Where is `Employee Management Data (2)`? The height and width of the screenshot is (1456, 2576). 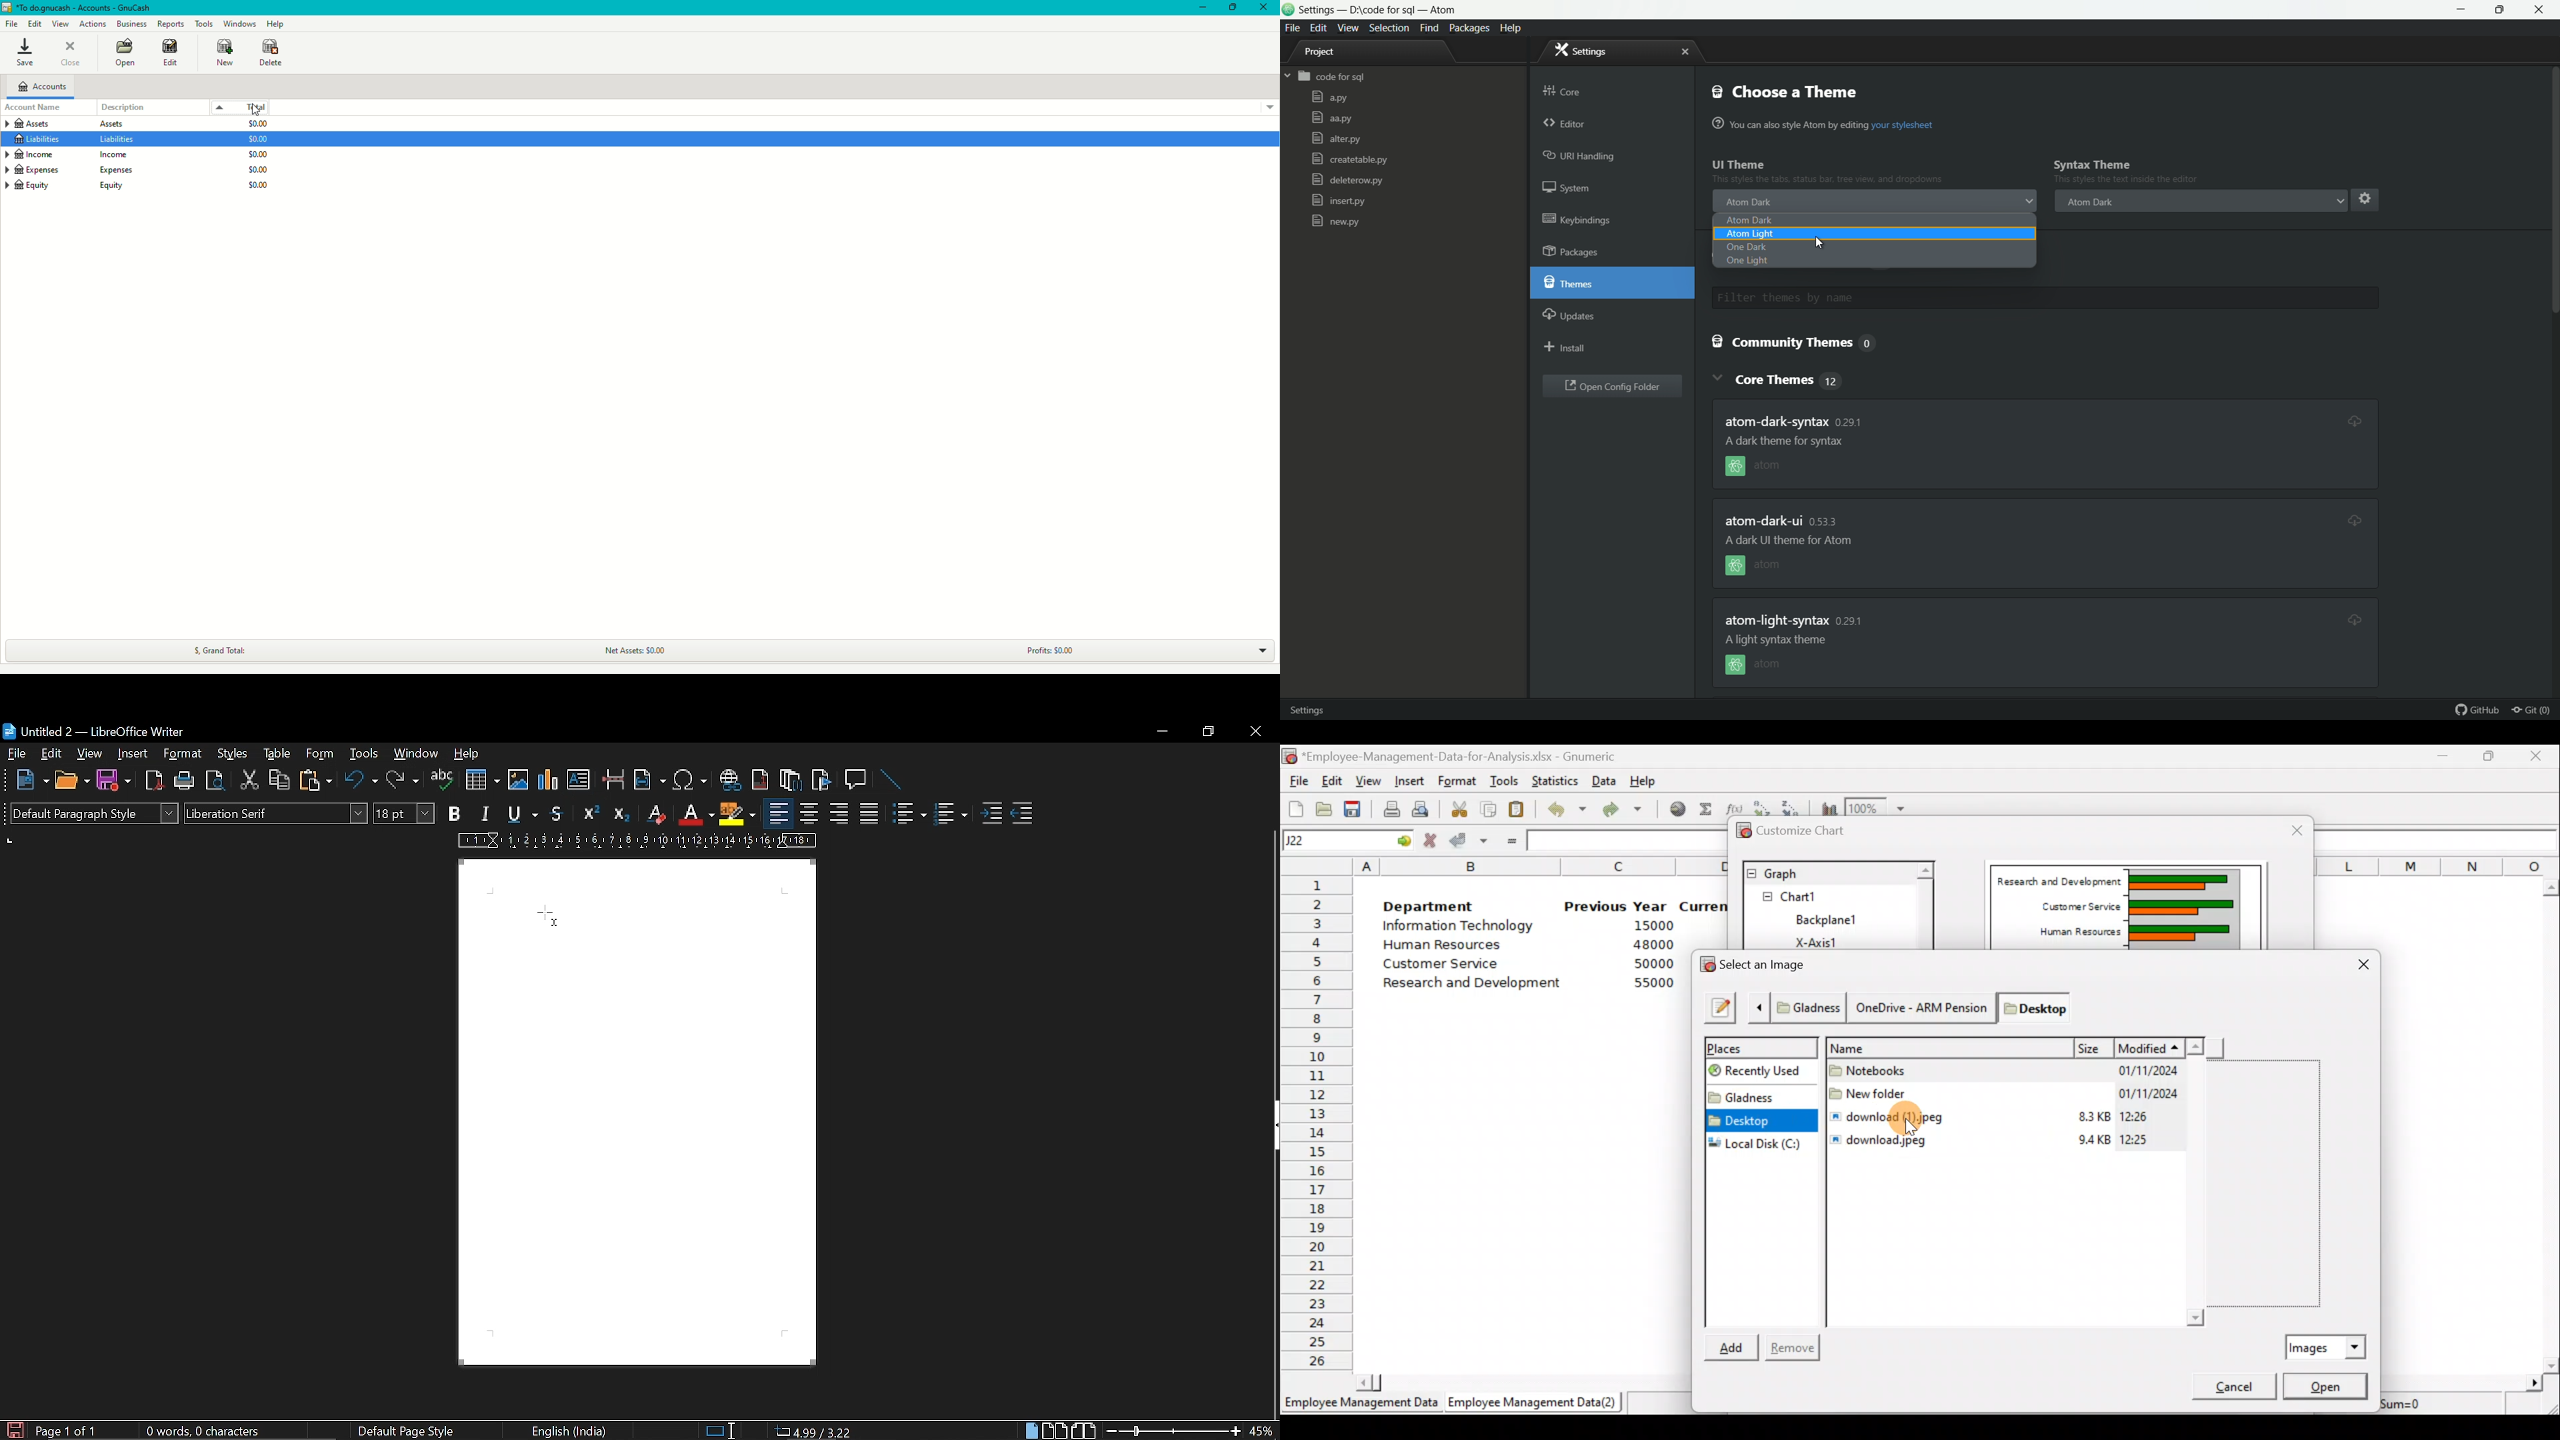
Employee Management Data (2) is located at coordinates (1535, 1403).